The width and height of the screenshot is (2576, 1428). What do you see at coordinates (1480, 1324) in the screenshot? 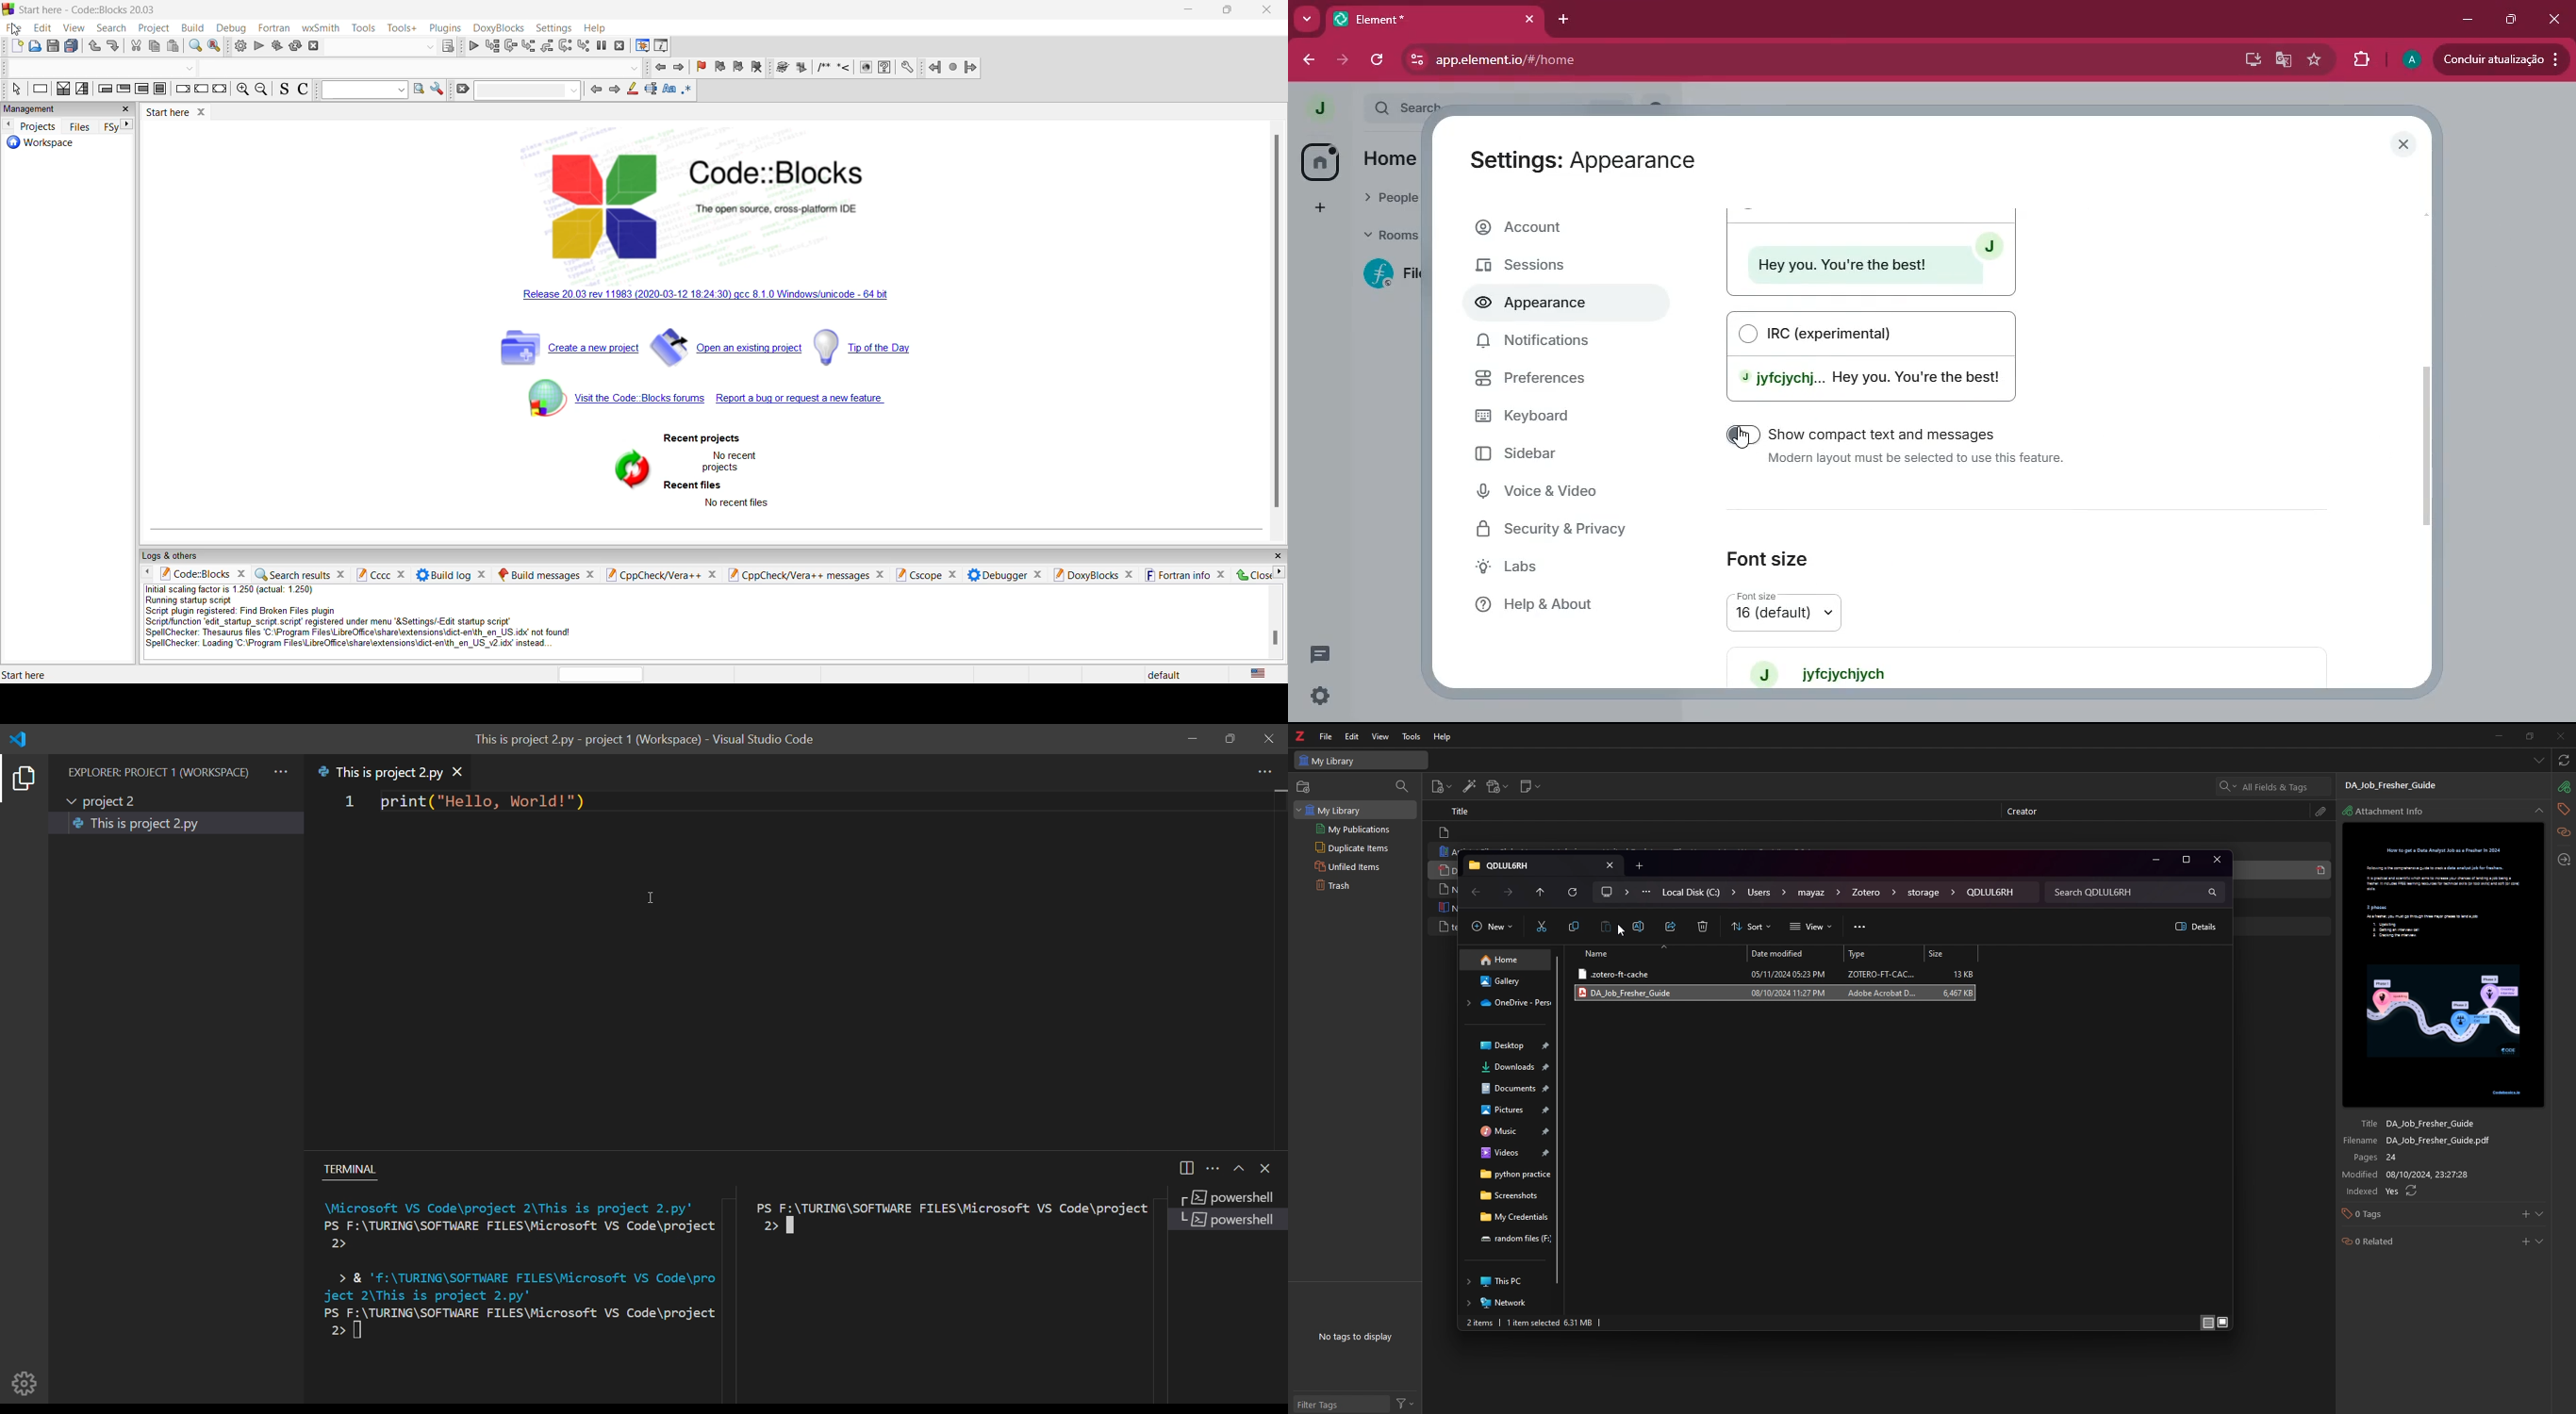
I see `items` at bounding box center [1480, 1324].